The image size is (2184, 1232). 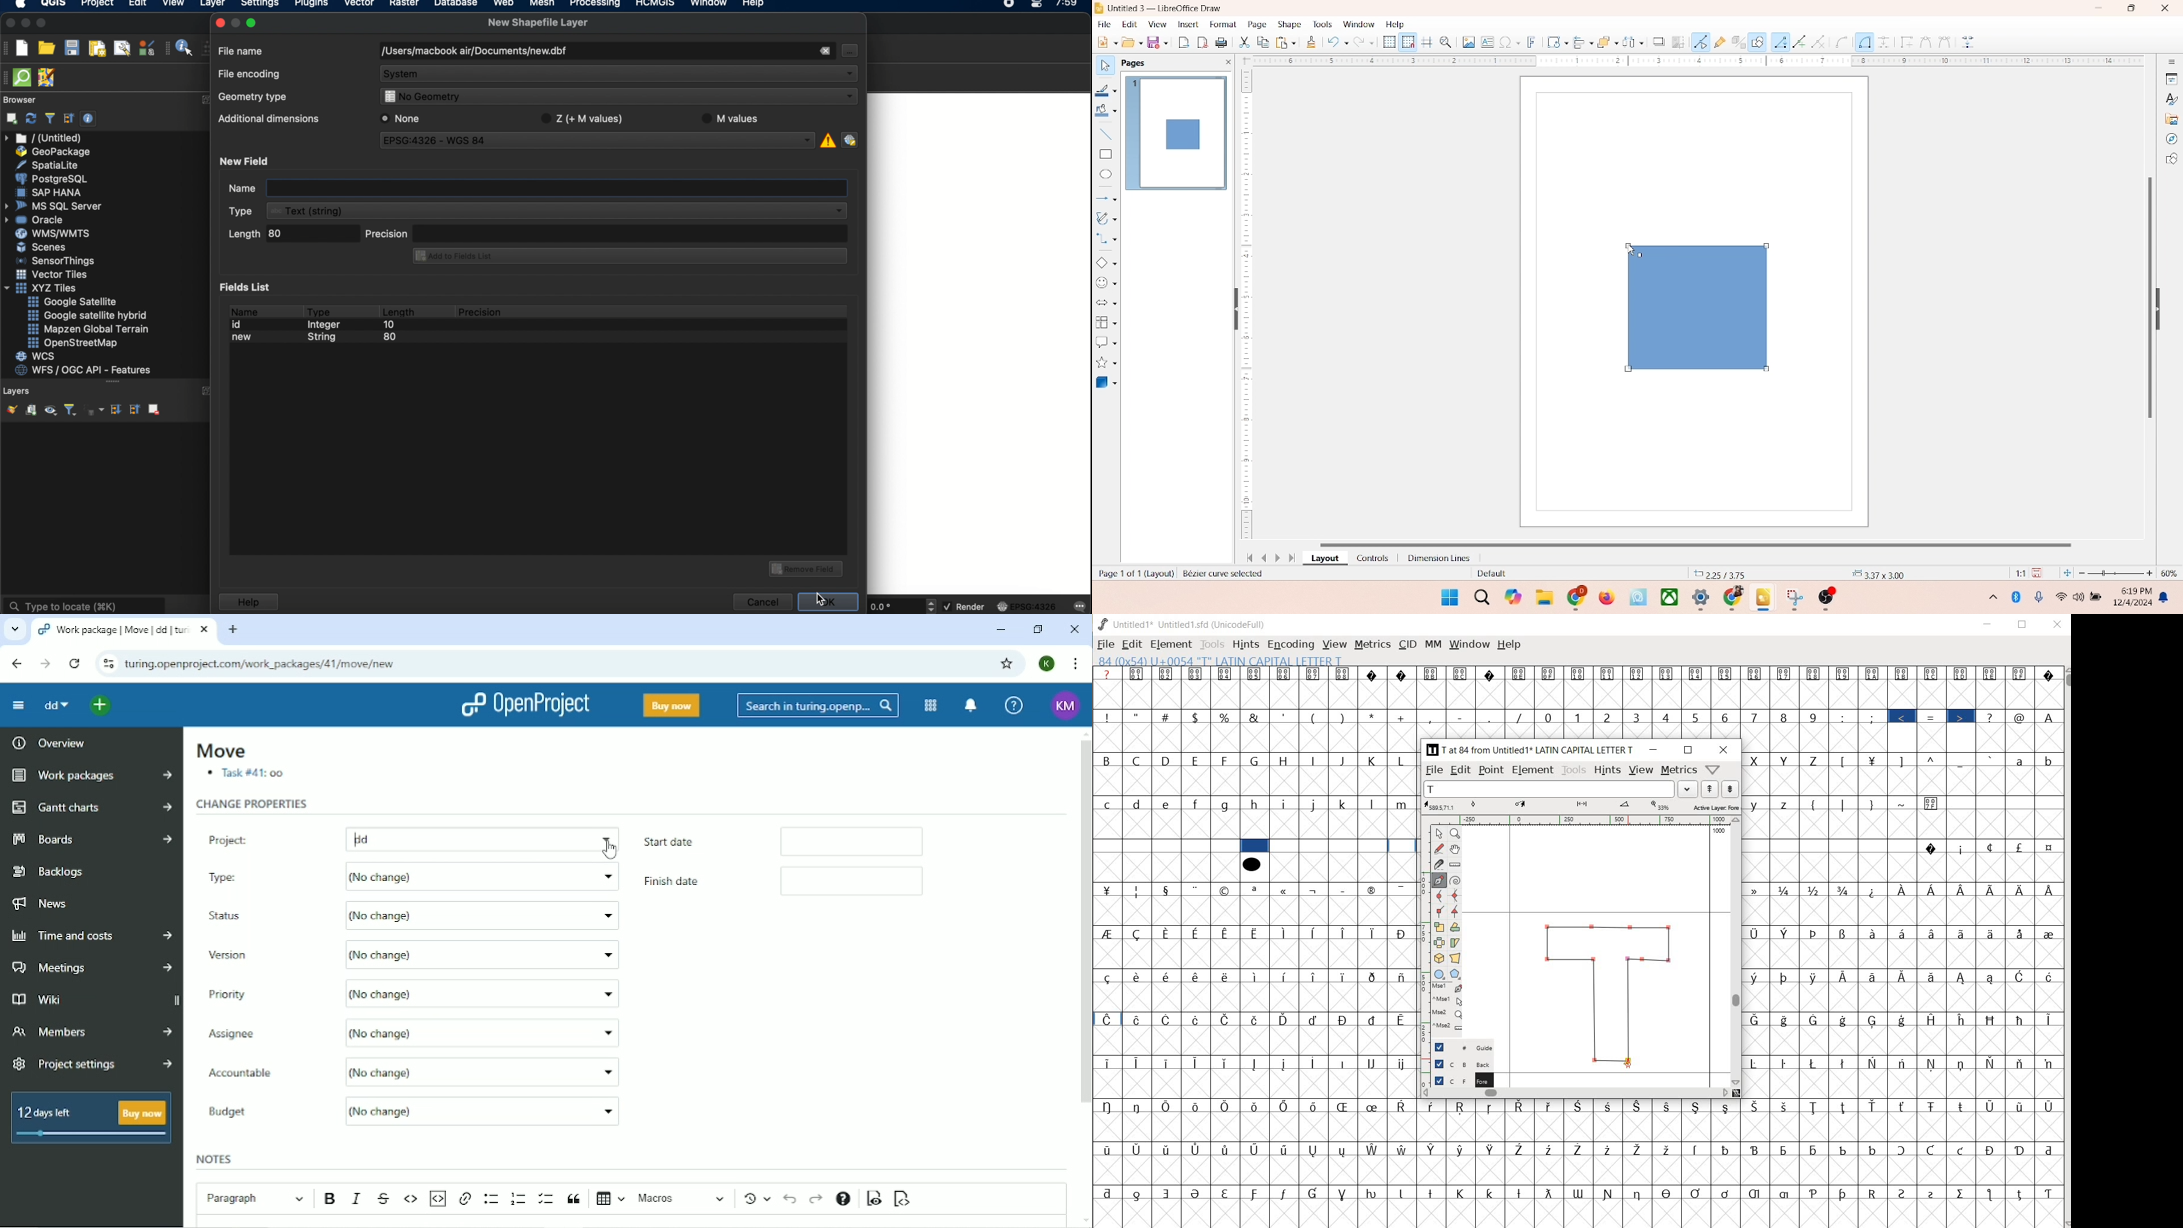 What do you see at coordinates (1403, 1106) in the screenshot?
I see `Symbol` at bounding box center [1403, 1106].